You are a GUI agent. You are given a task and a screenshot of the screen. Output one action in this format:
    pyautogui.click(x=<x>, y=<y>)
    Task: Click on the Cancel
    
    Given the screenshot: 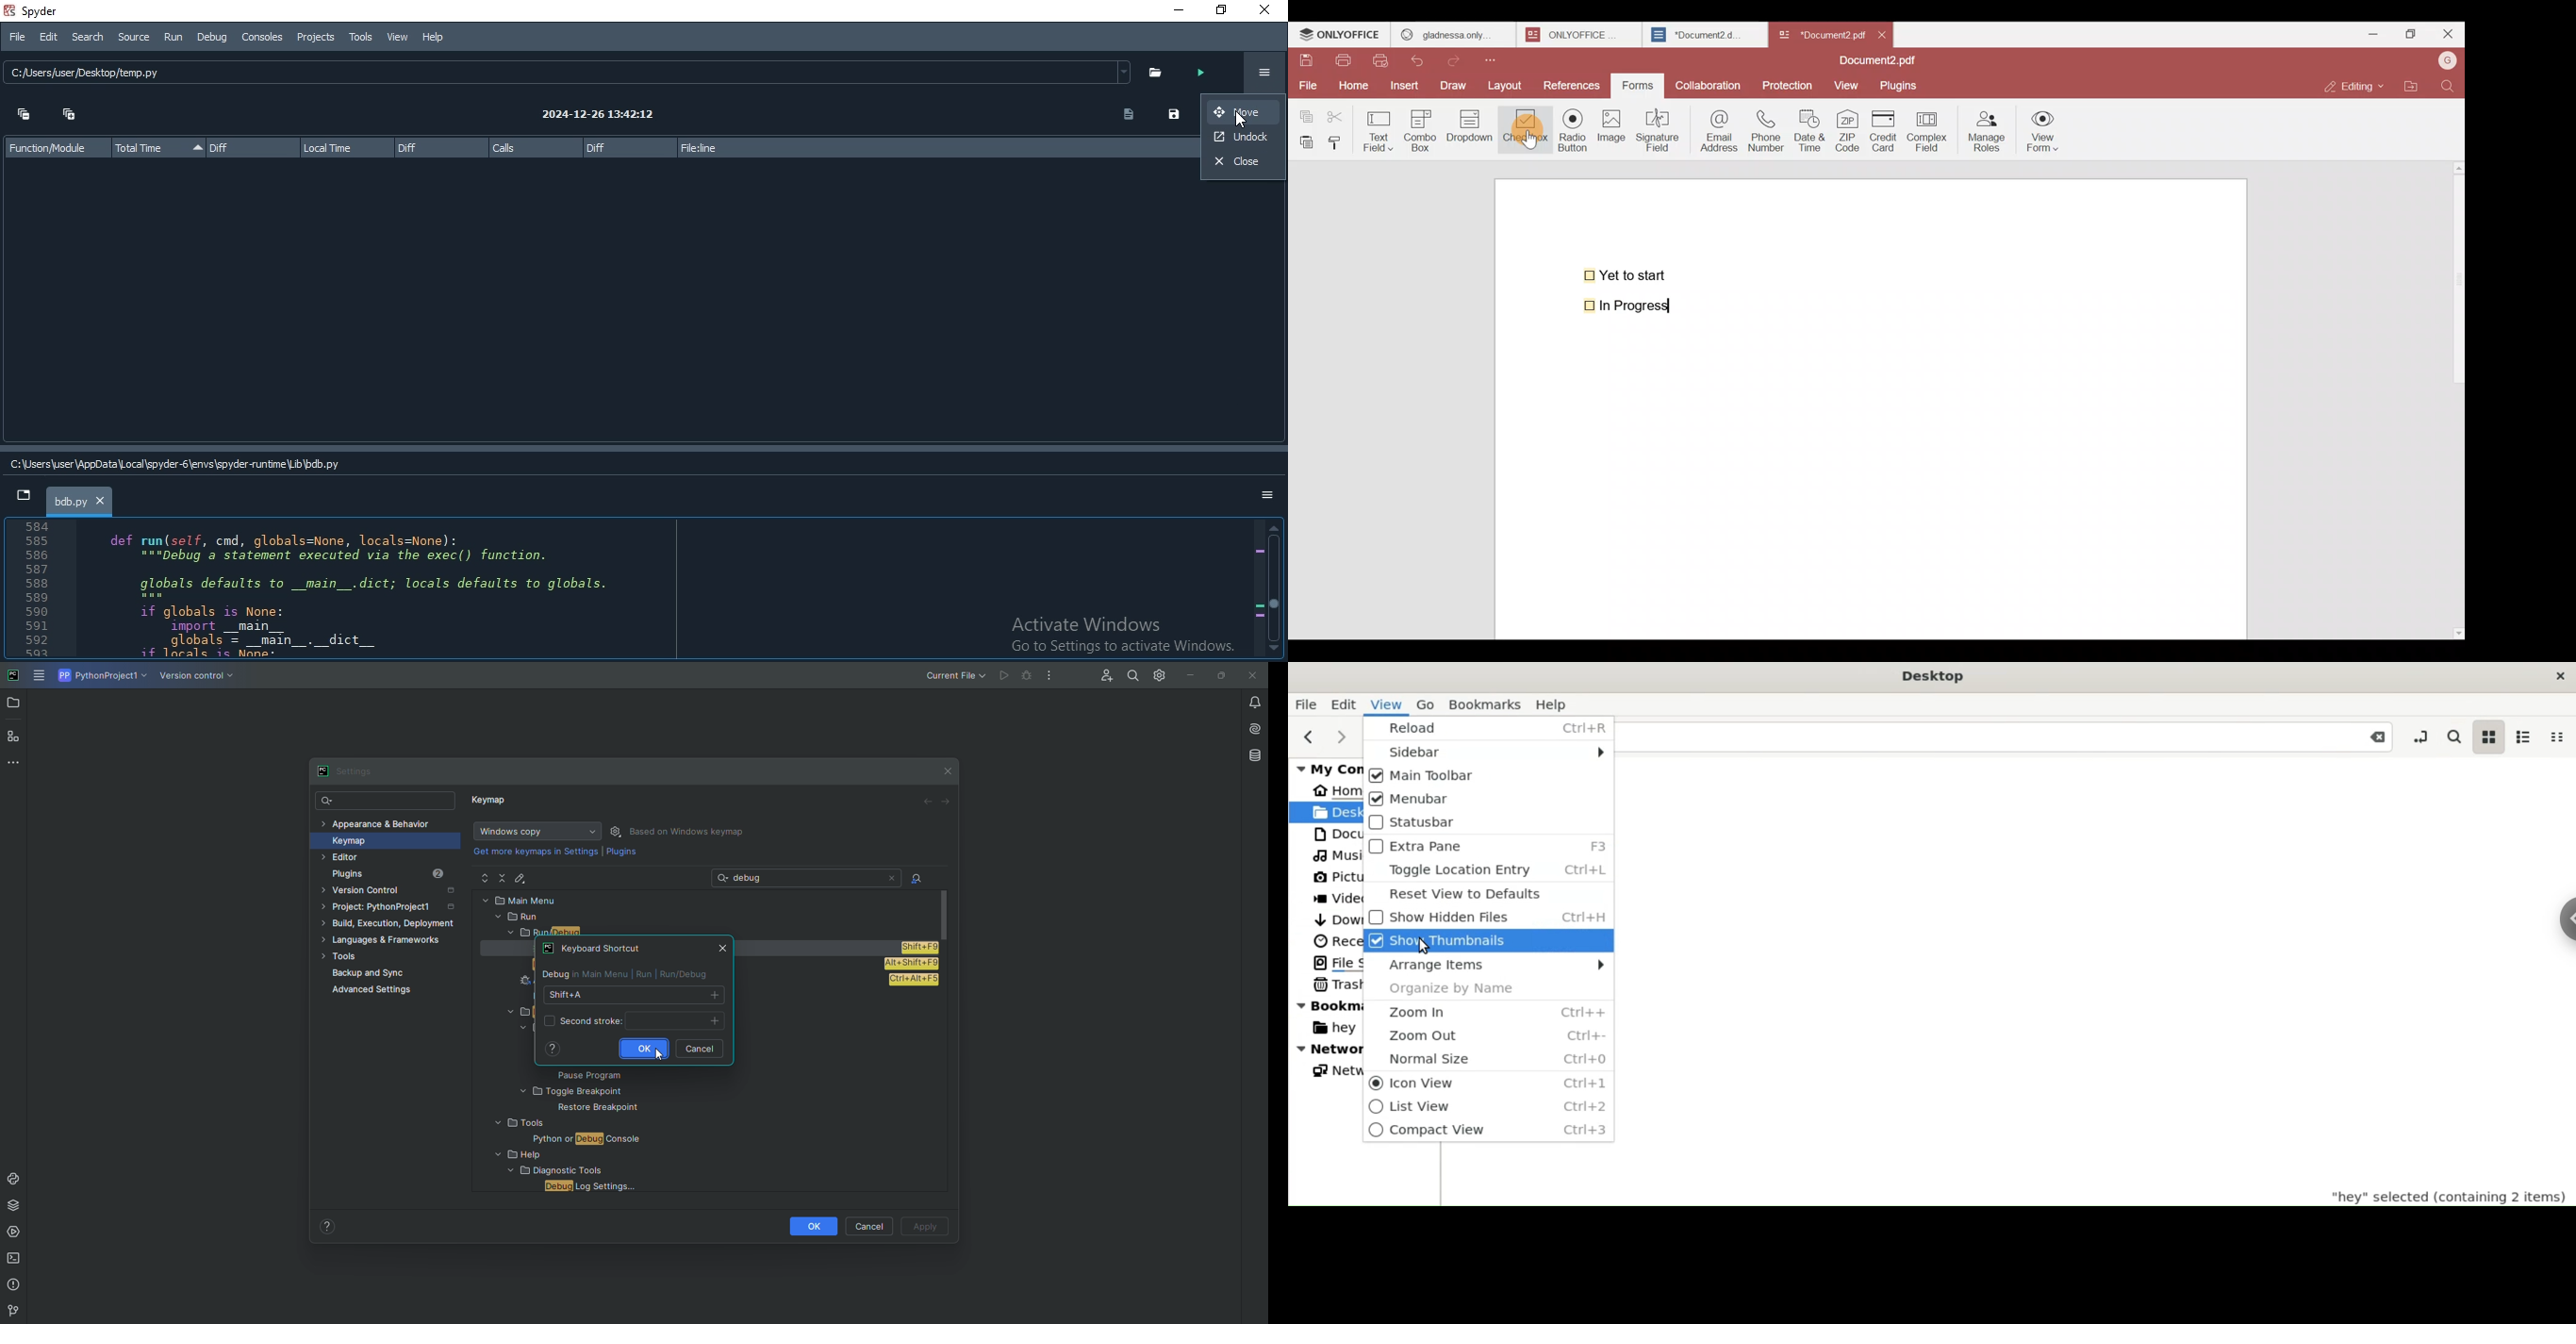 What is the action you would take?
    pyautogui.click(x=871, y=1226)
    